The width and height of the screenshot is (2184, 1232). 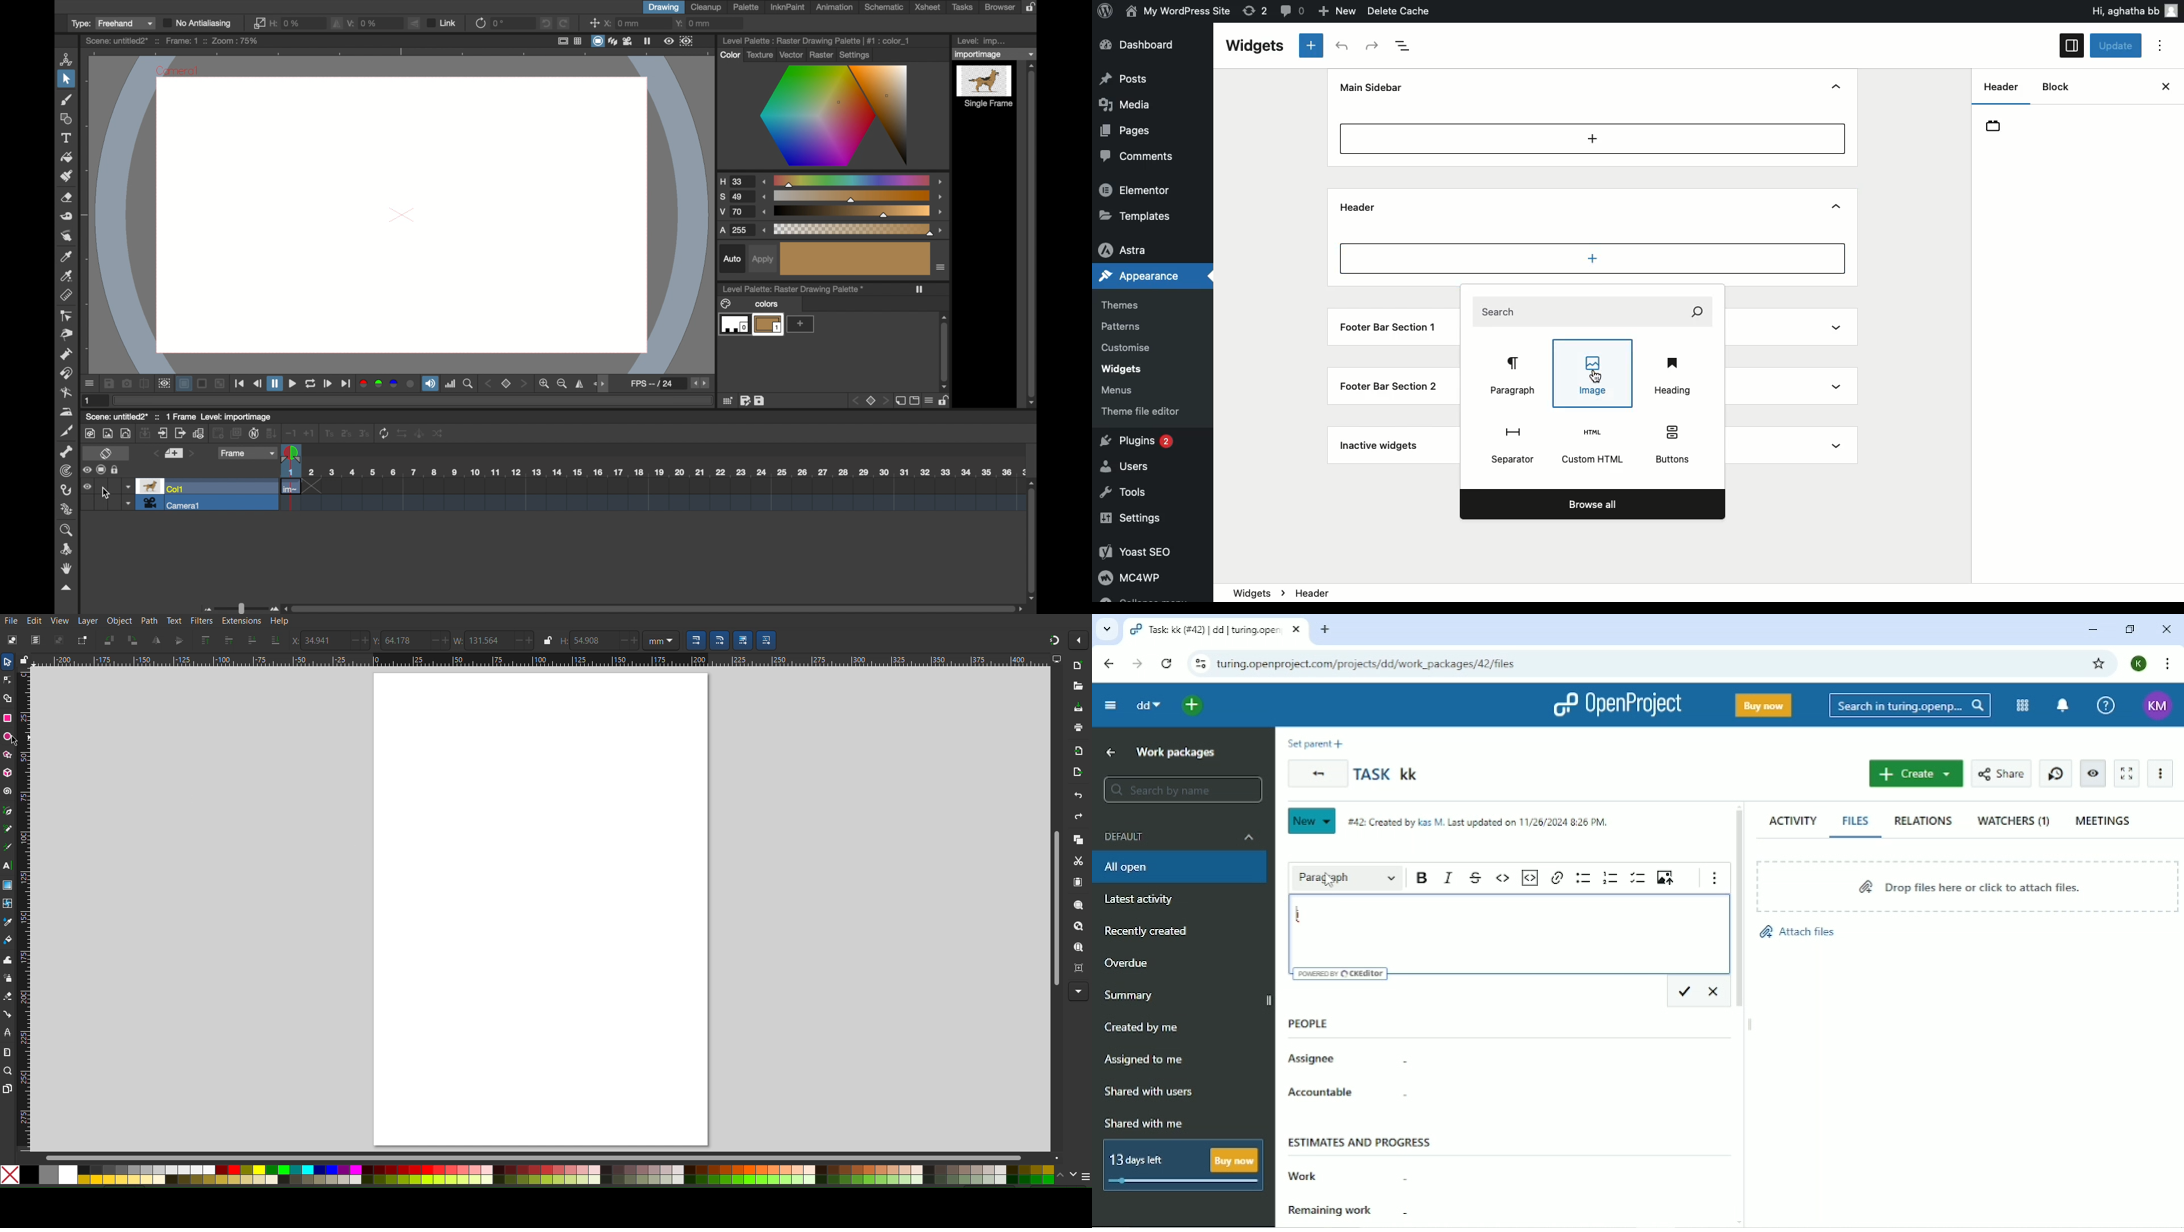 What do you see at coordinates (524, 640) in the screenshot?
I see `increase/decrease` at bounding box center [524, 640].